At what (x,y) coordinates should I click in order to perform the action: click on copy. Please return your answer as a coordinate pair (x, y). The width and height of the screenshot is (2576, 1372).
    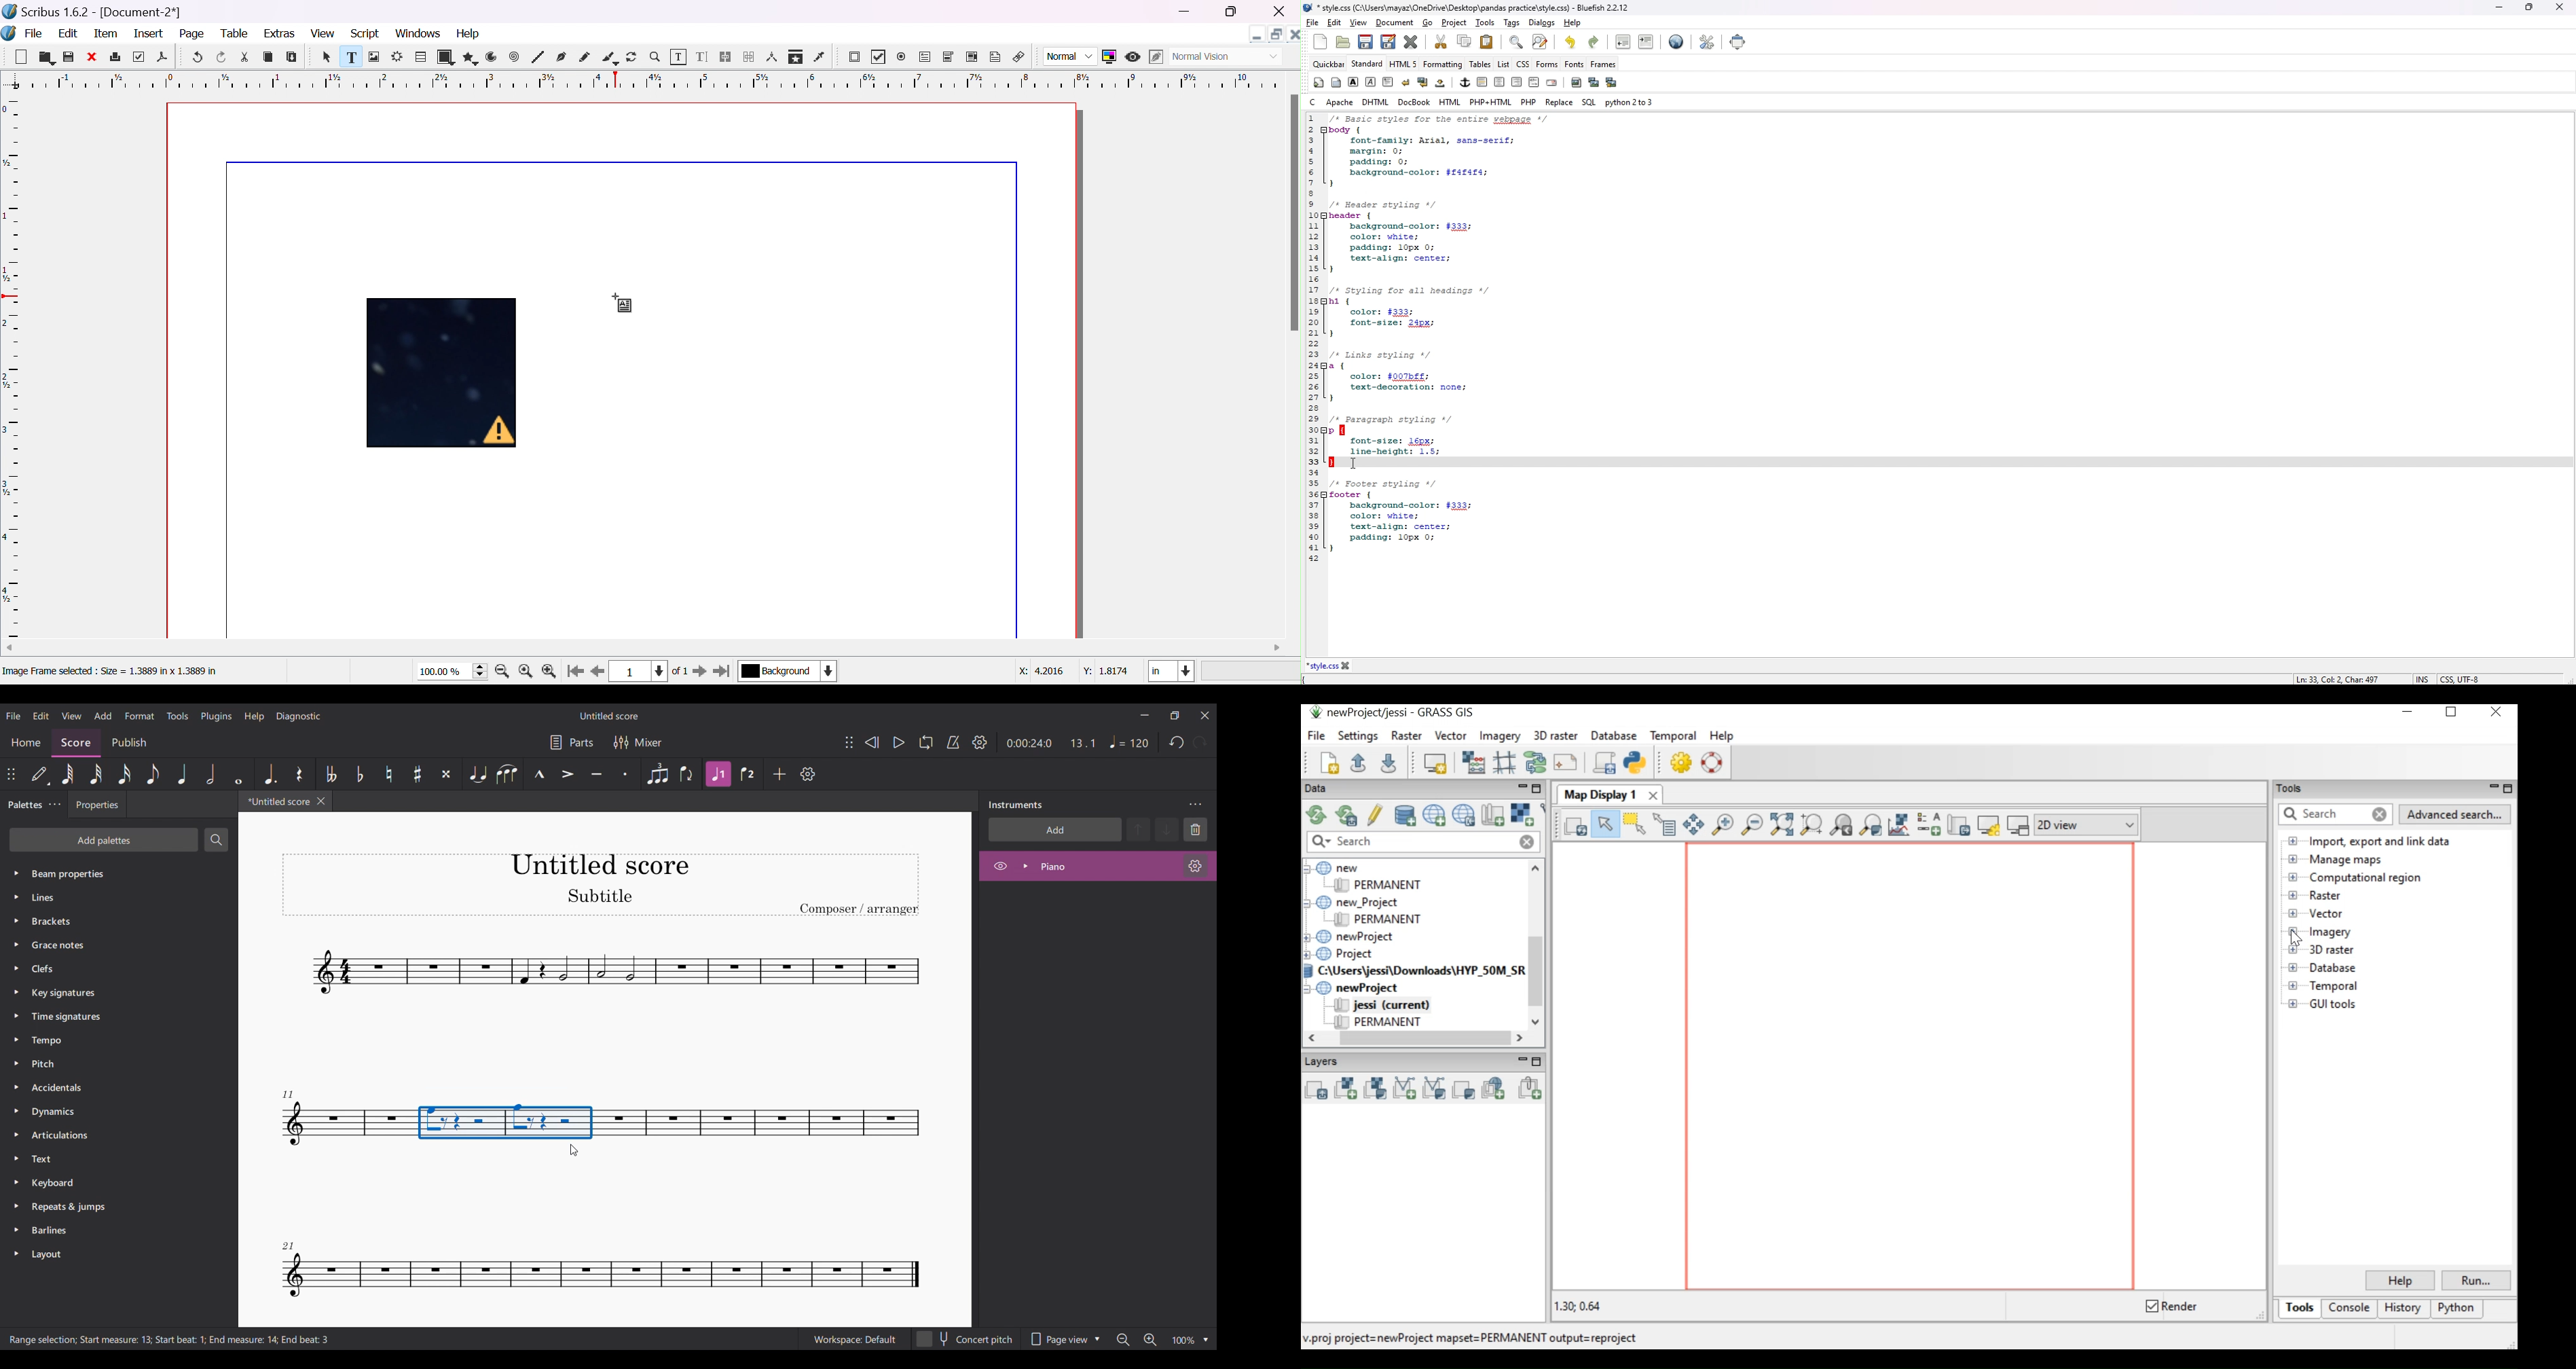
    Looking at the image, I should click on (268, 57).